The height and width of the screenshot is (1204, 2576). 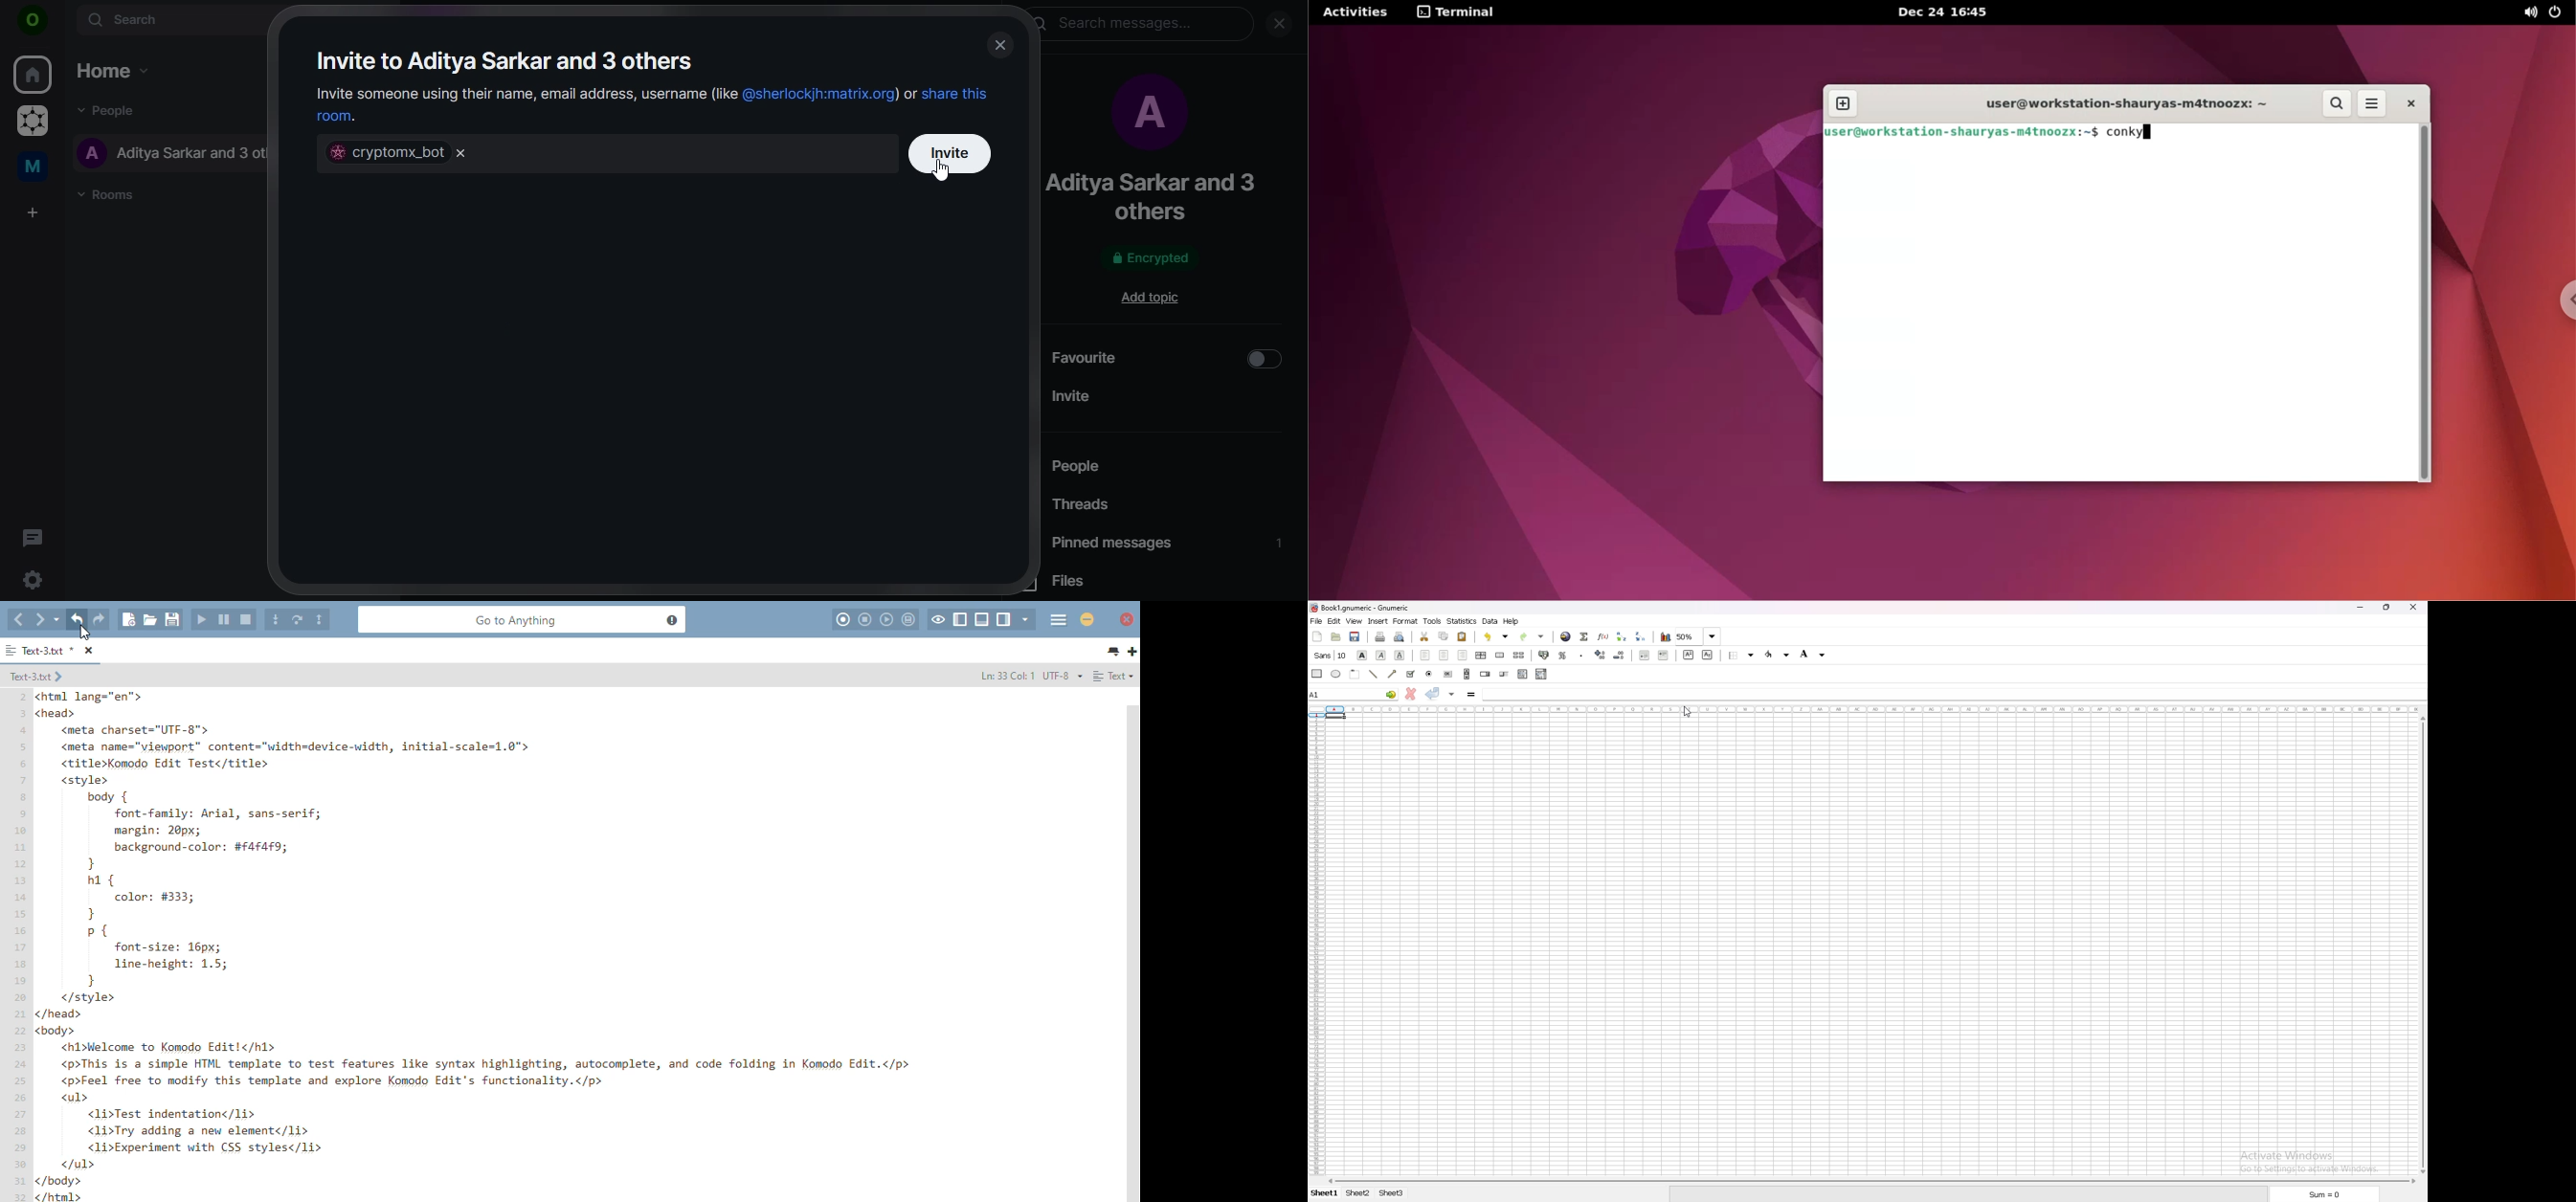 What do you see at coordinates (1411, 694) in the screenshot?
I see `cancel change` at bounding box center [1411, 694].